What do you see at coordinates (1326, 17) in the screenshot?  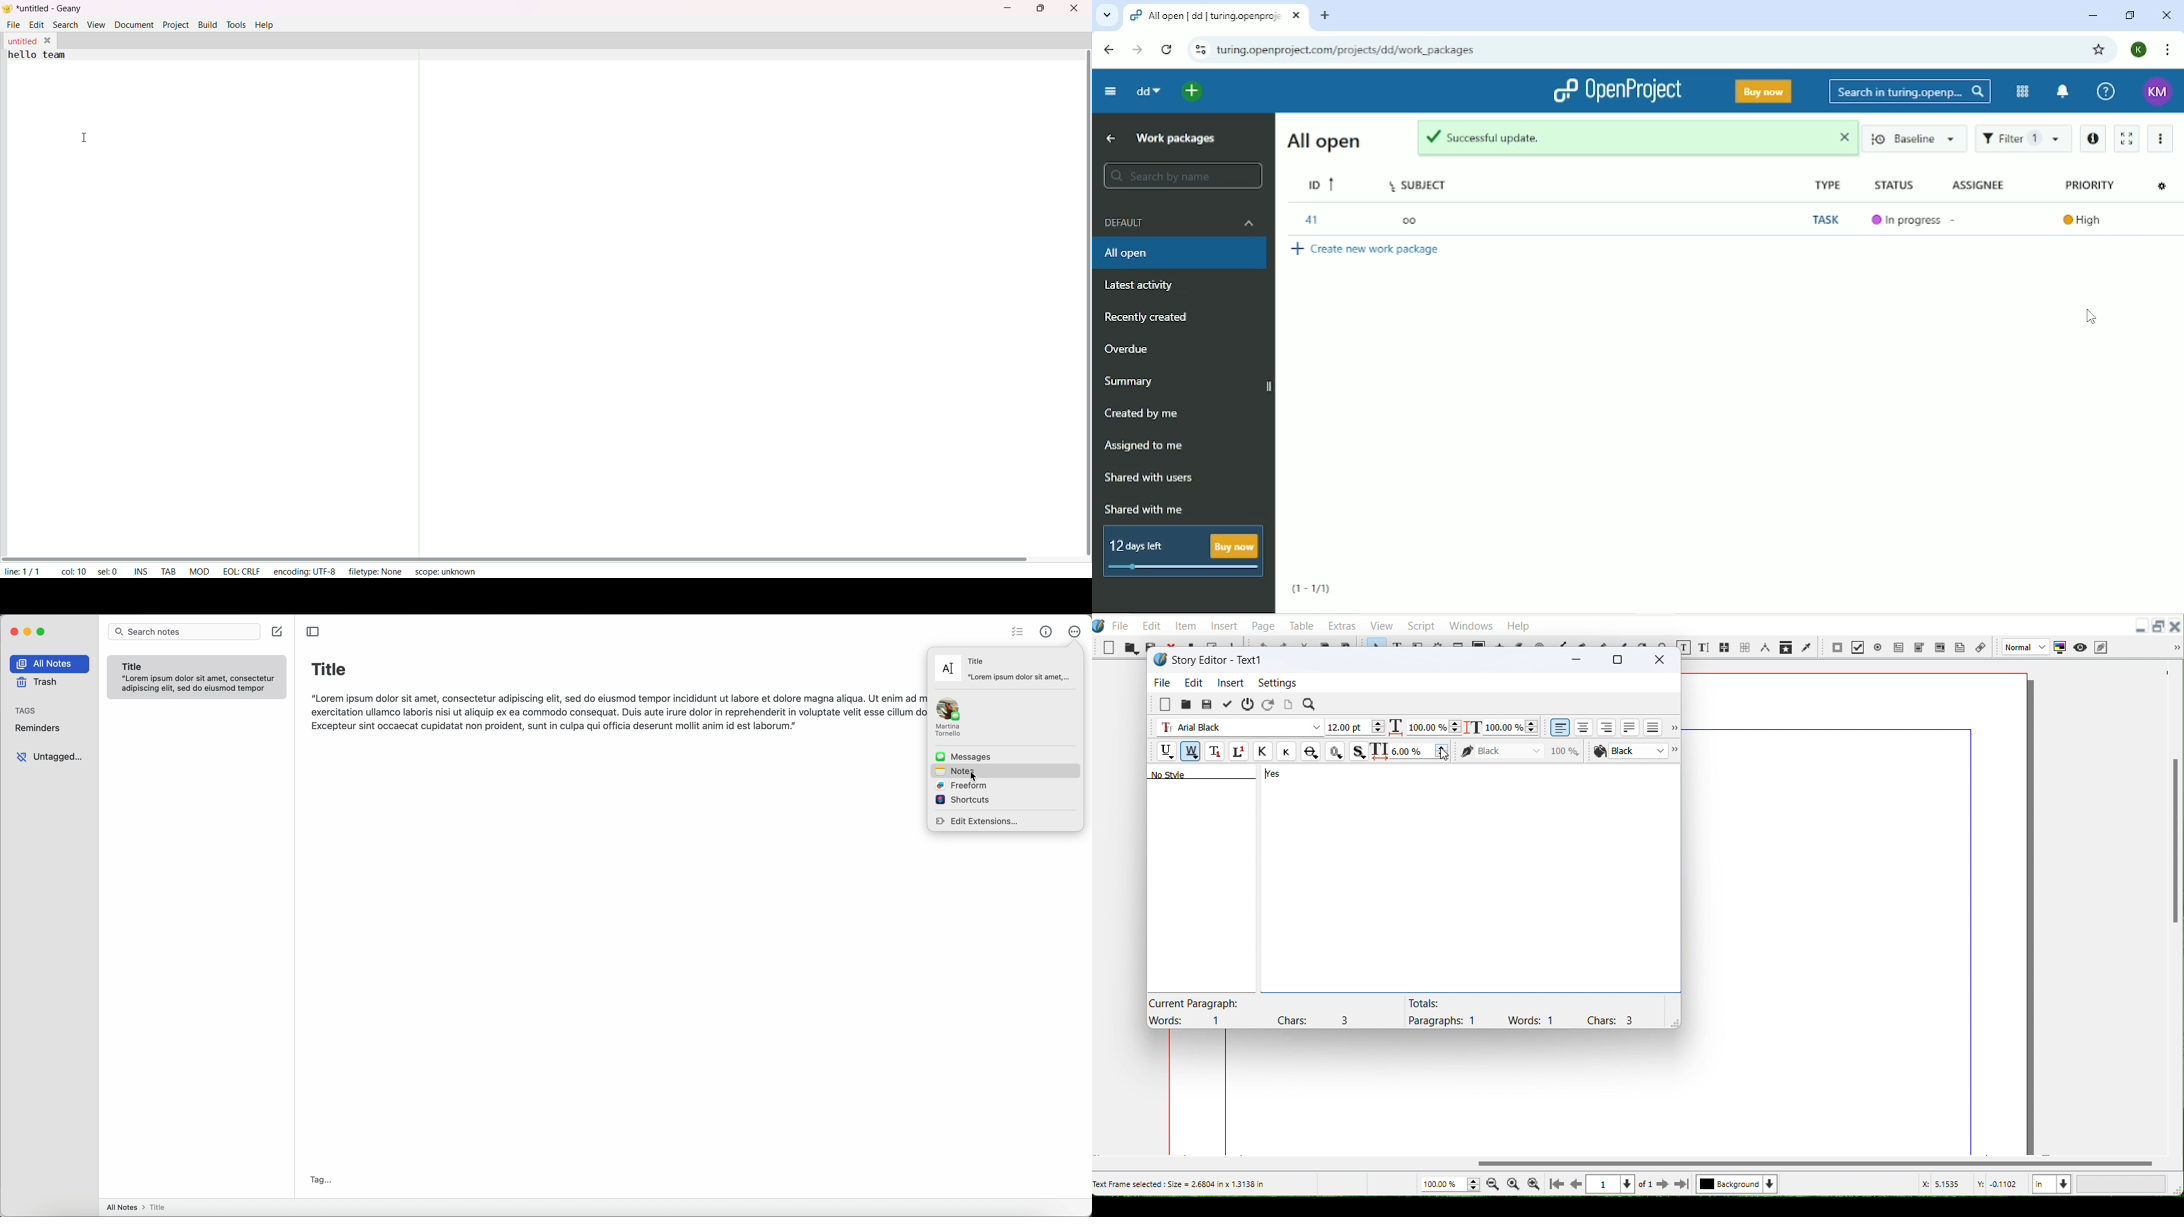 I see `New tab` at bounding box center [1326, 17].